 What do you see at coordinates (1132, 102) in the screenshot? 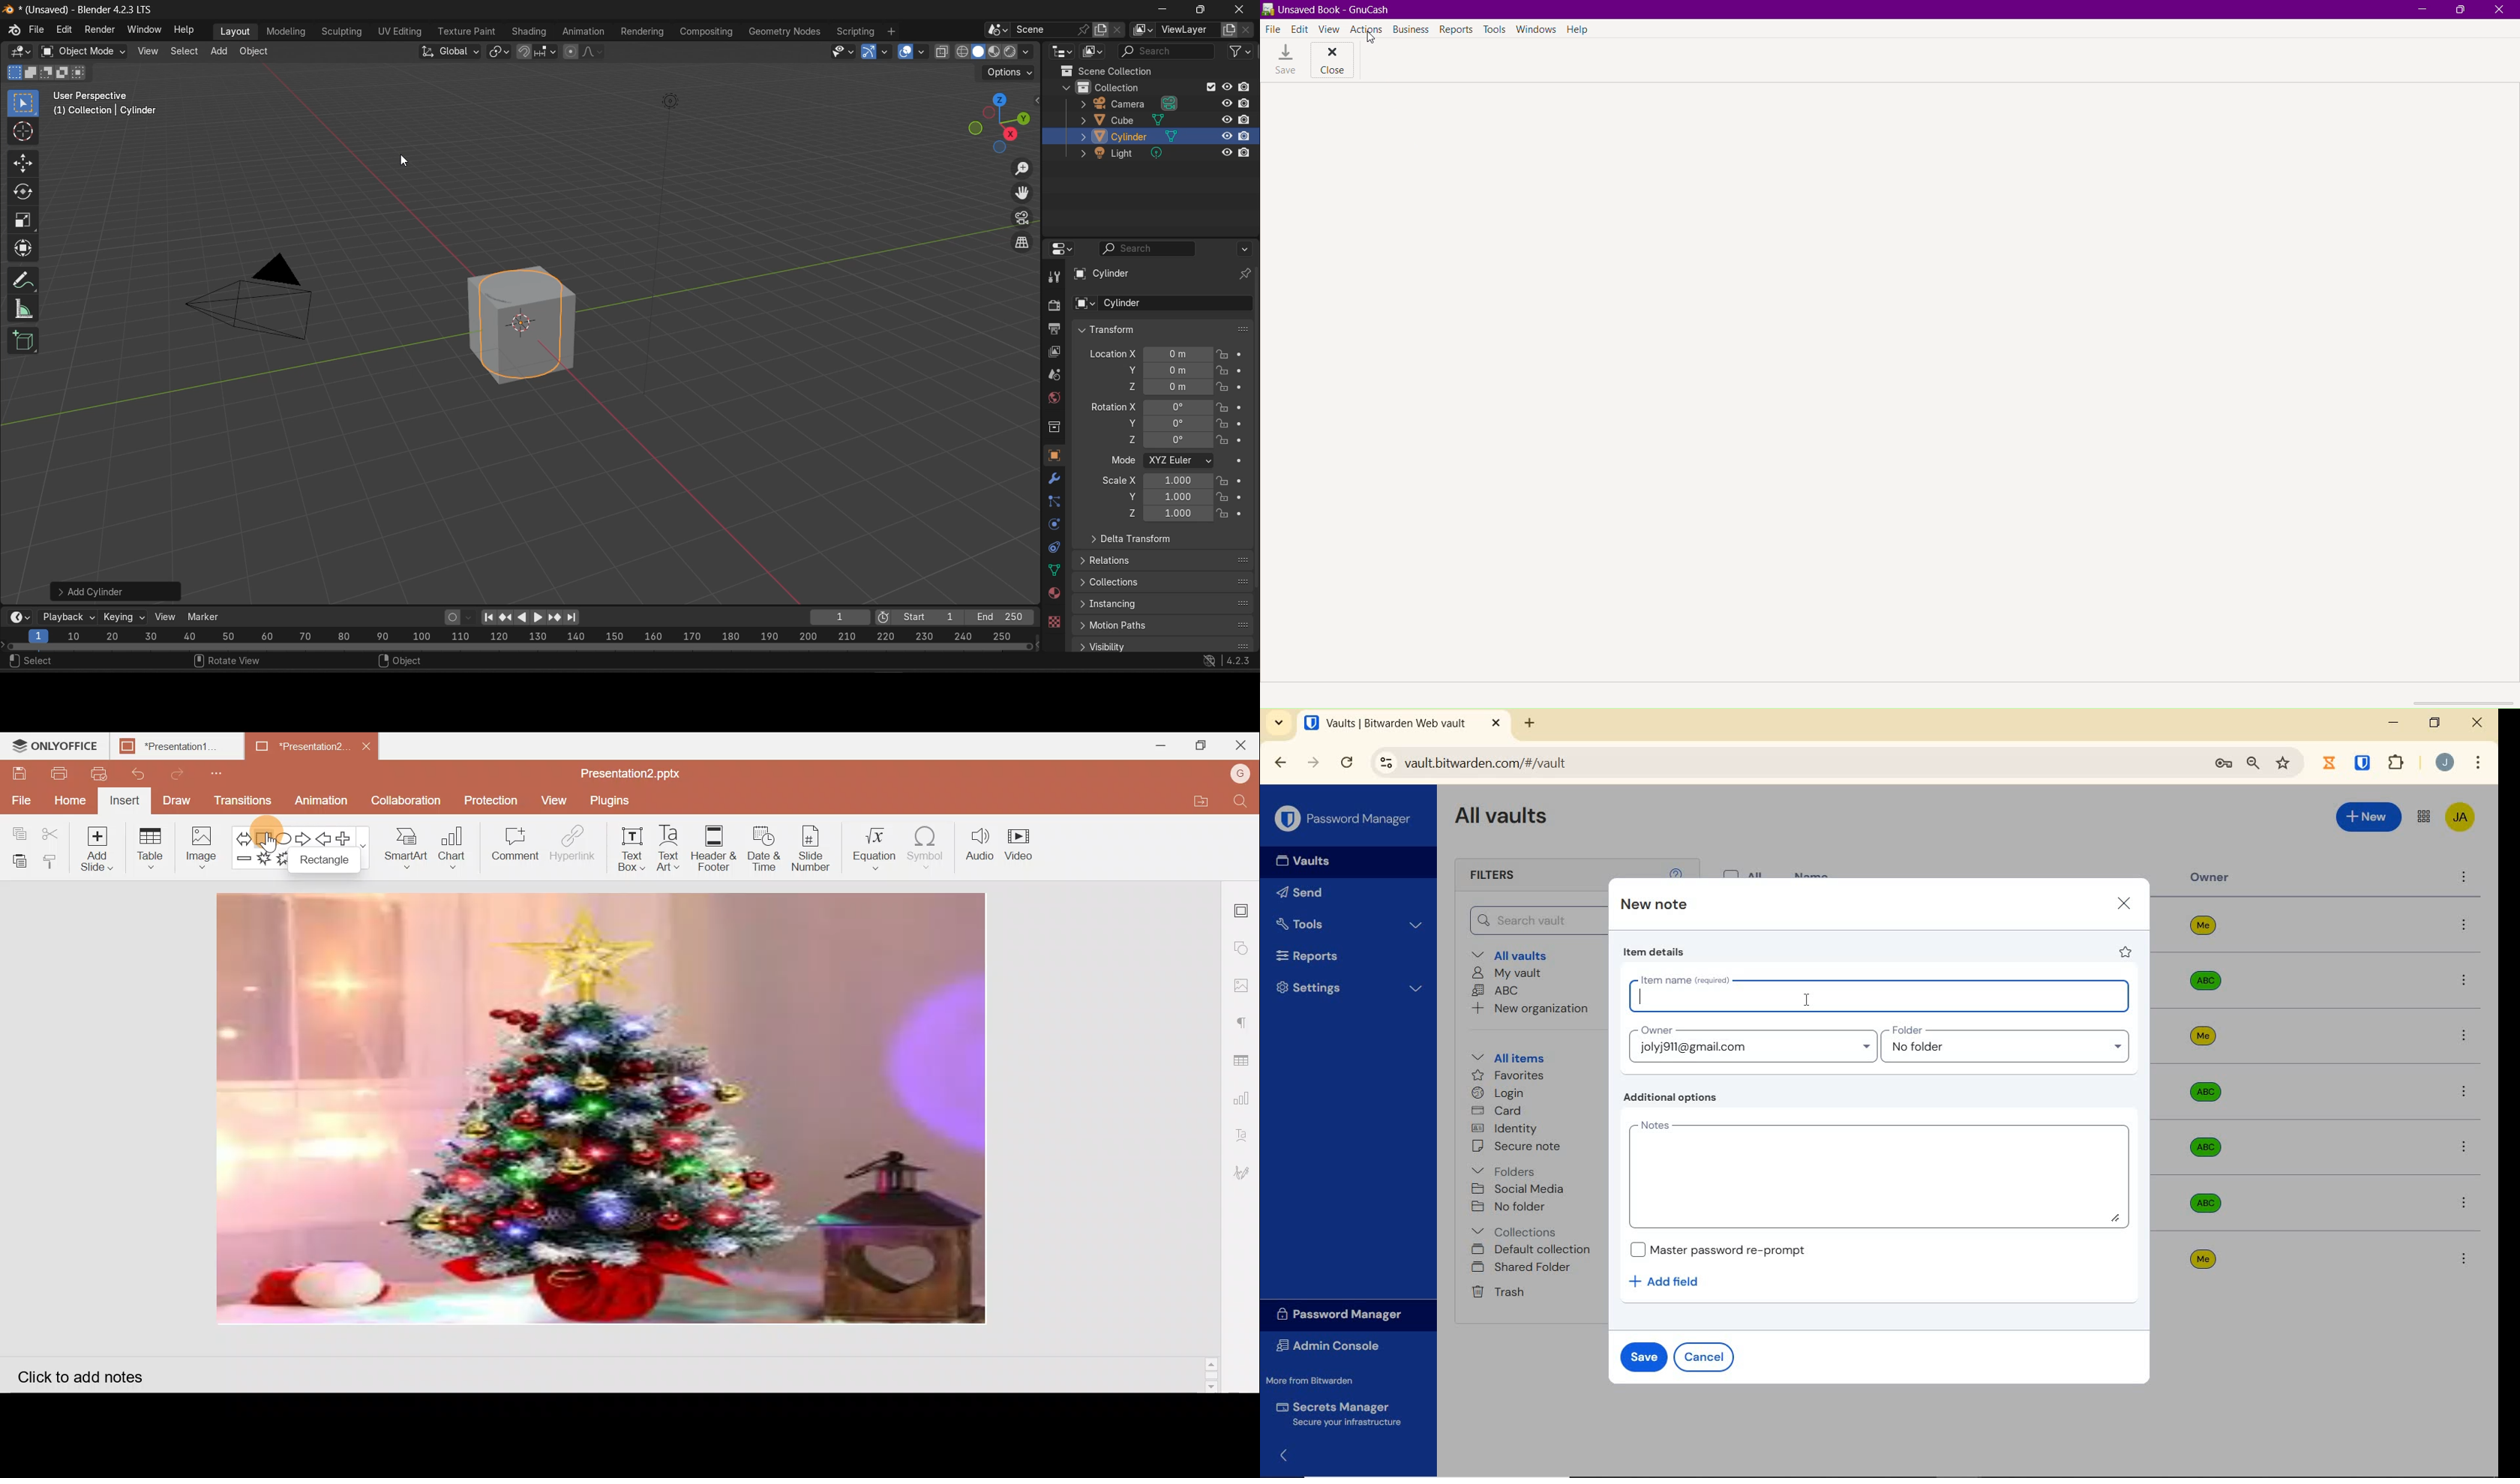
I see `camera` at bounding box center [1132, 102].